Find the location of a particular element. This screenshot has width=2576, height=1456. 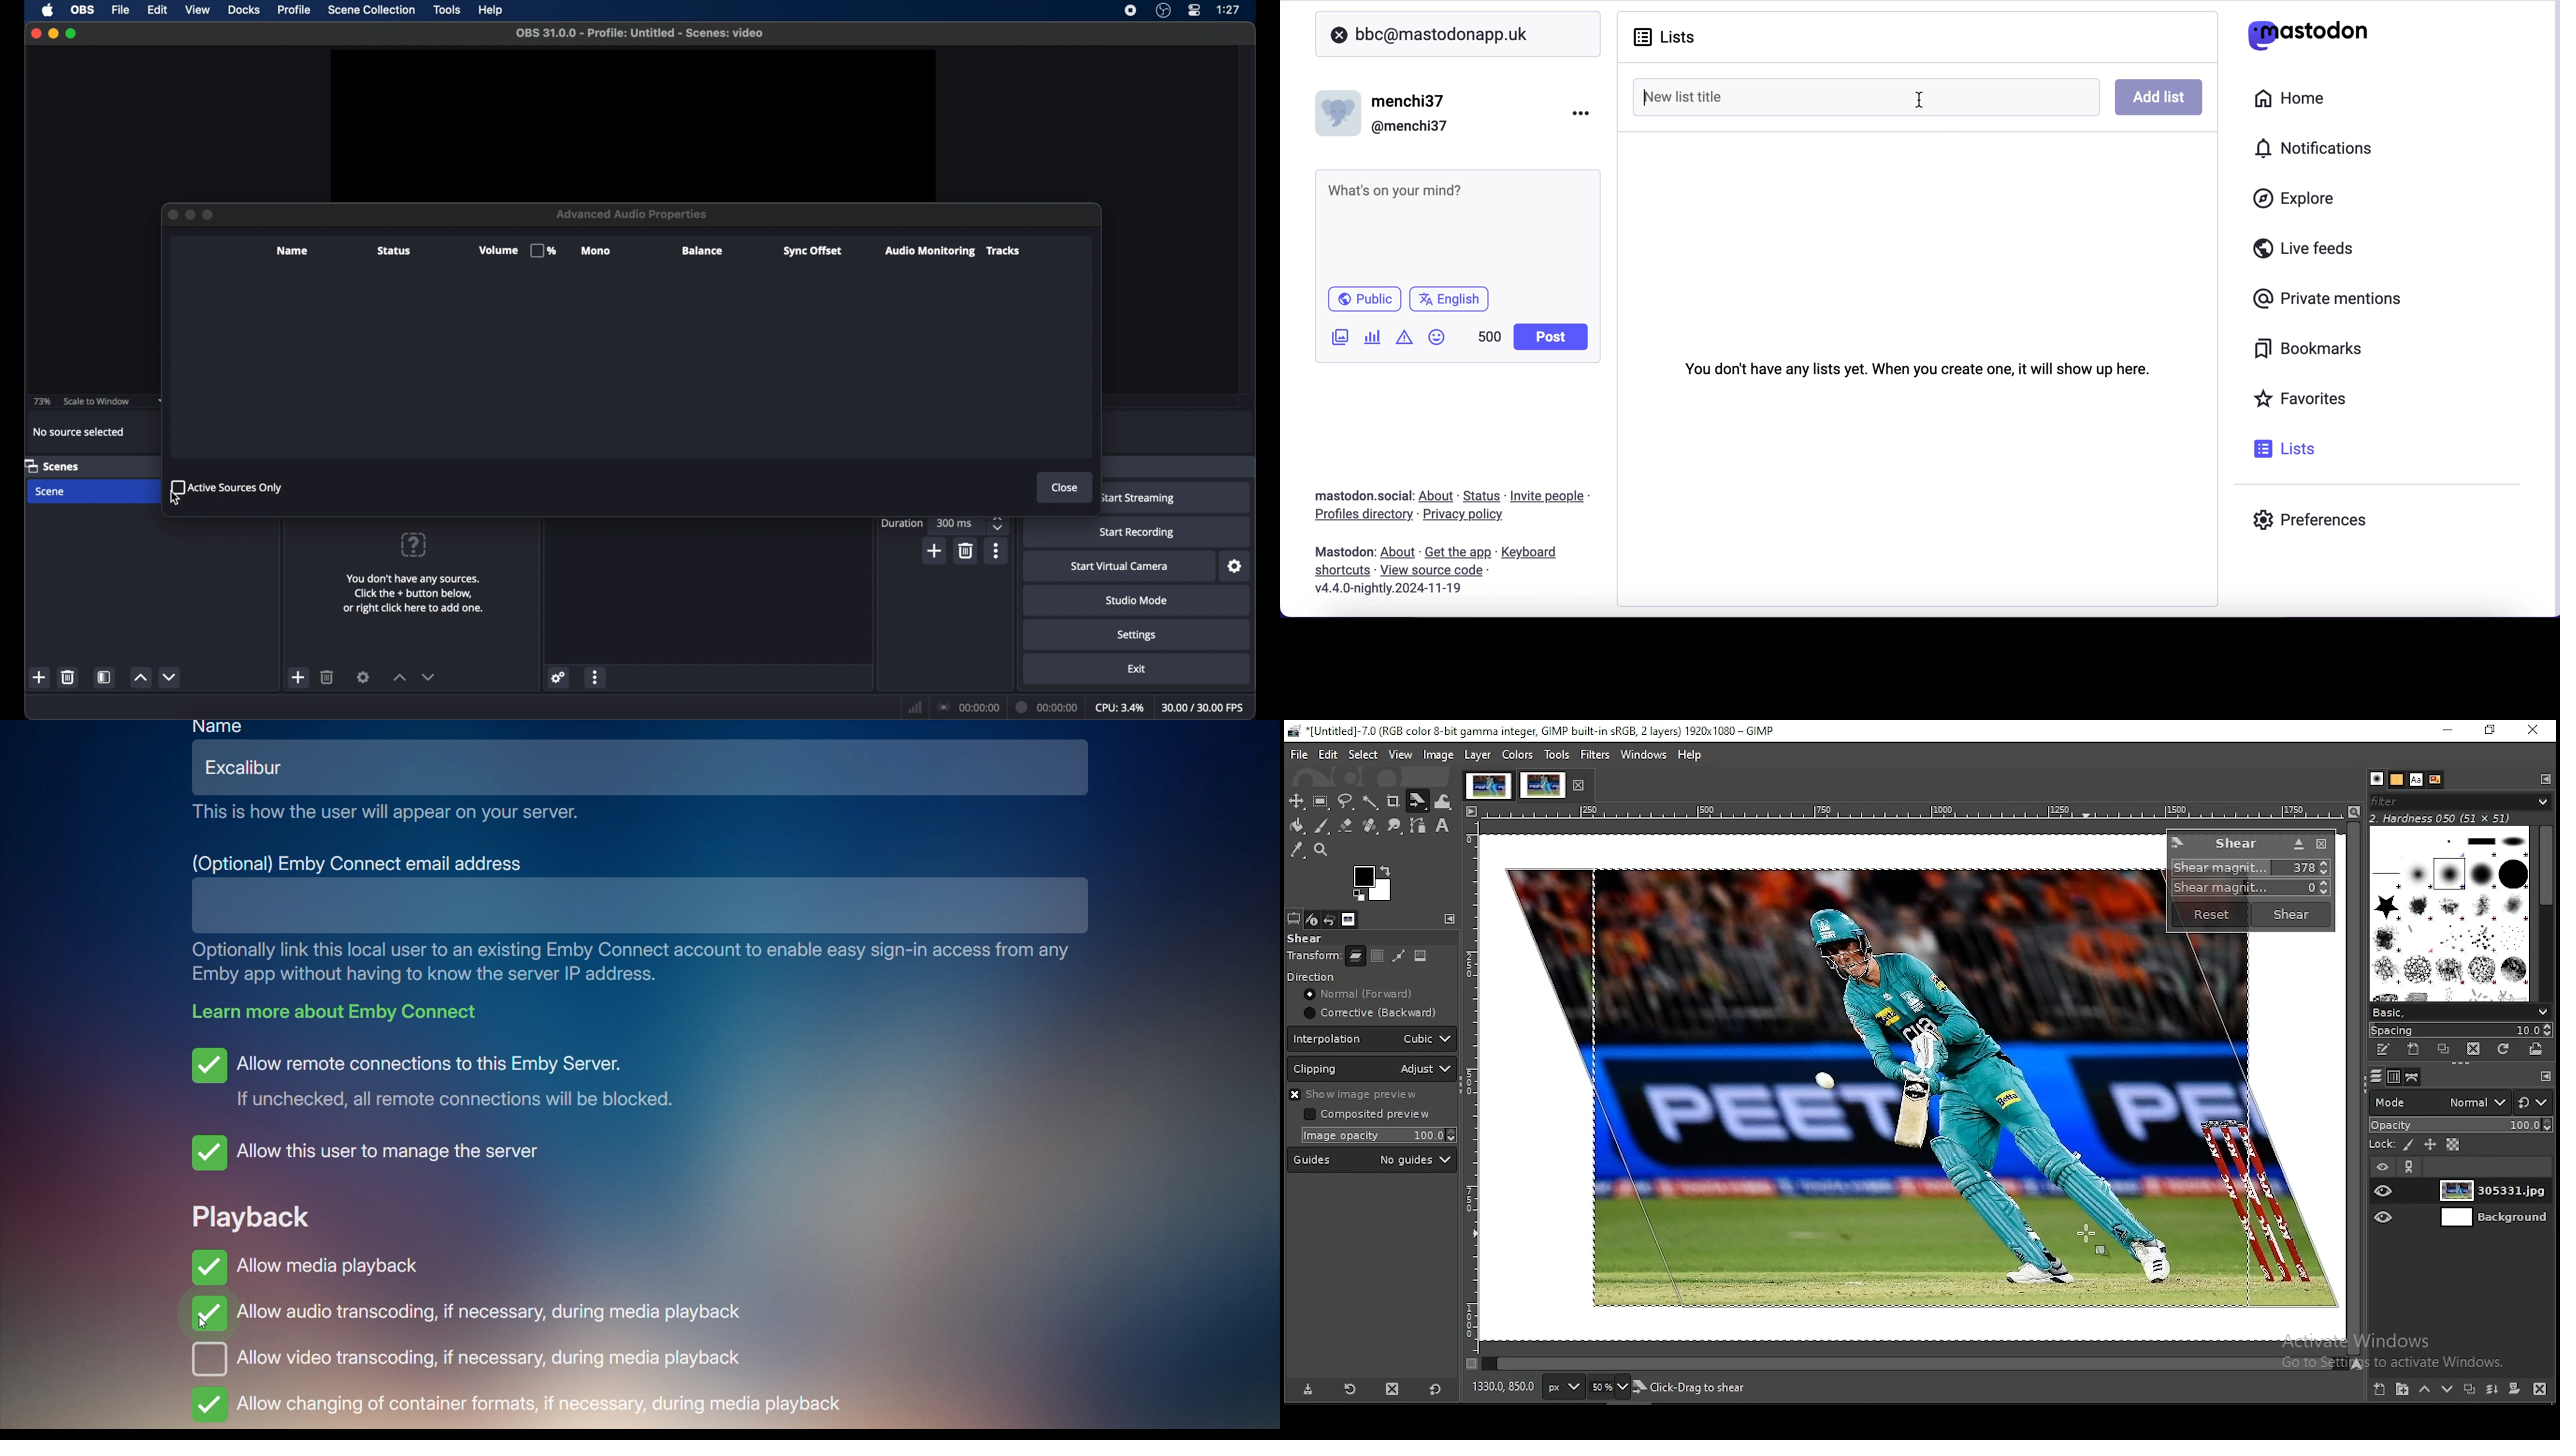

user search is located at coordinates (1457, 34).